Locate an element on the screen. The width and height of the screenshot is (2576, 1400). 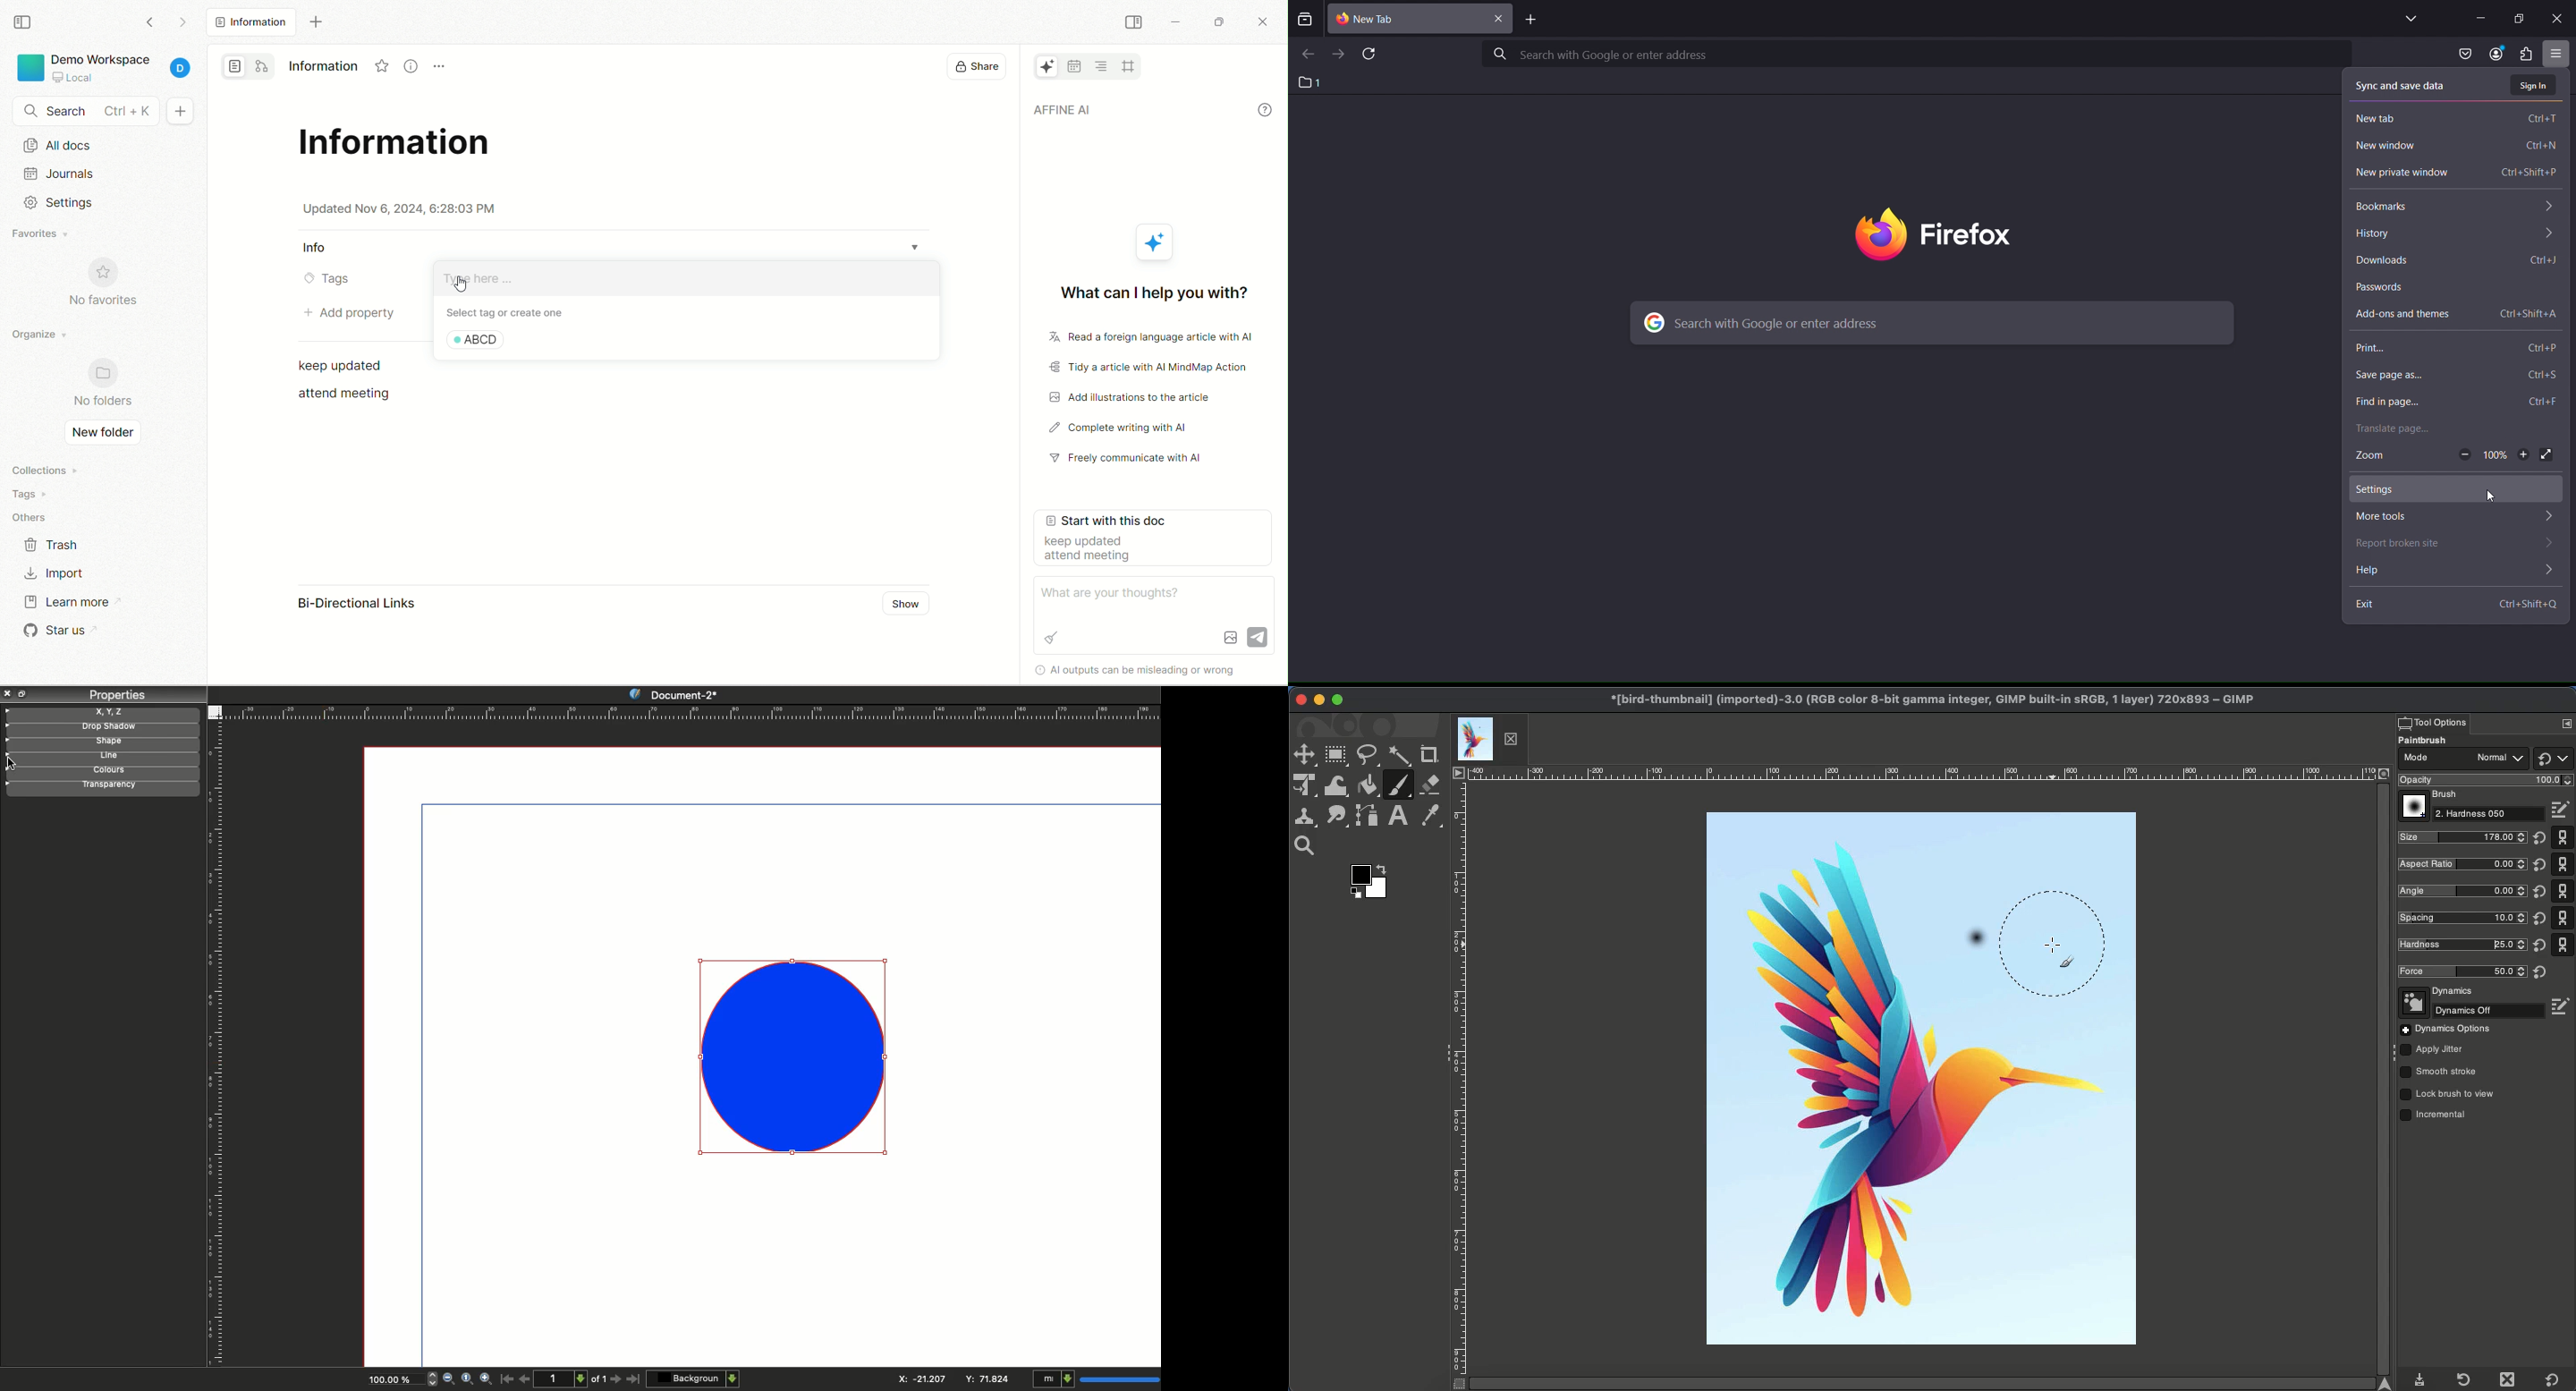
1 is located at coordinates (563, 1378).